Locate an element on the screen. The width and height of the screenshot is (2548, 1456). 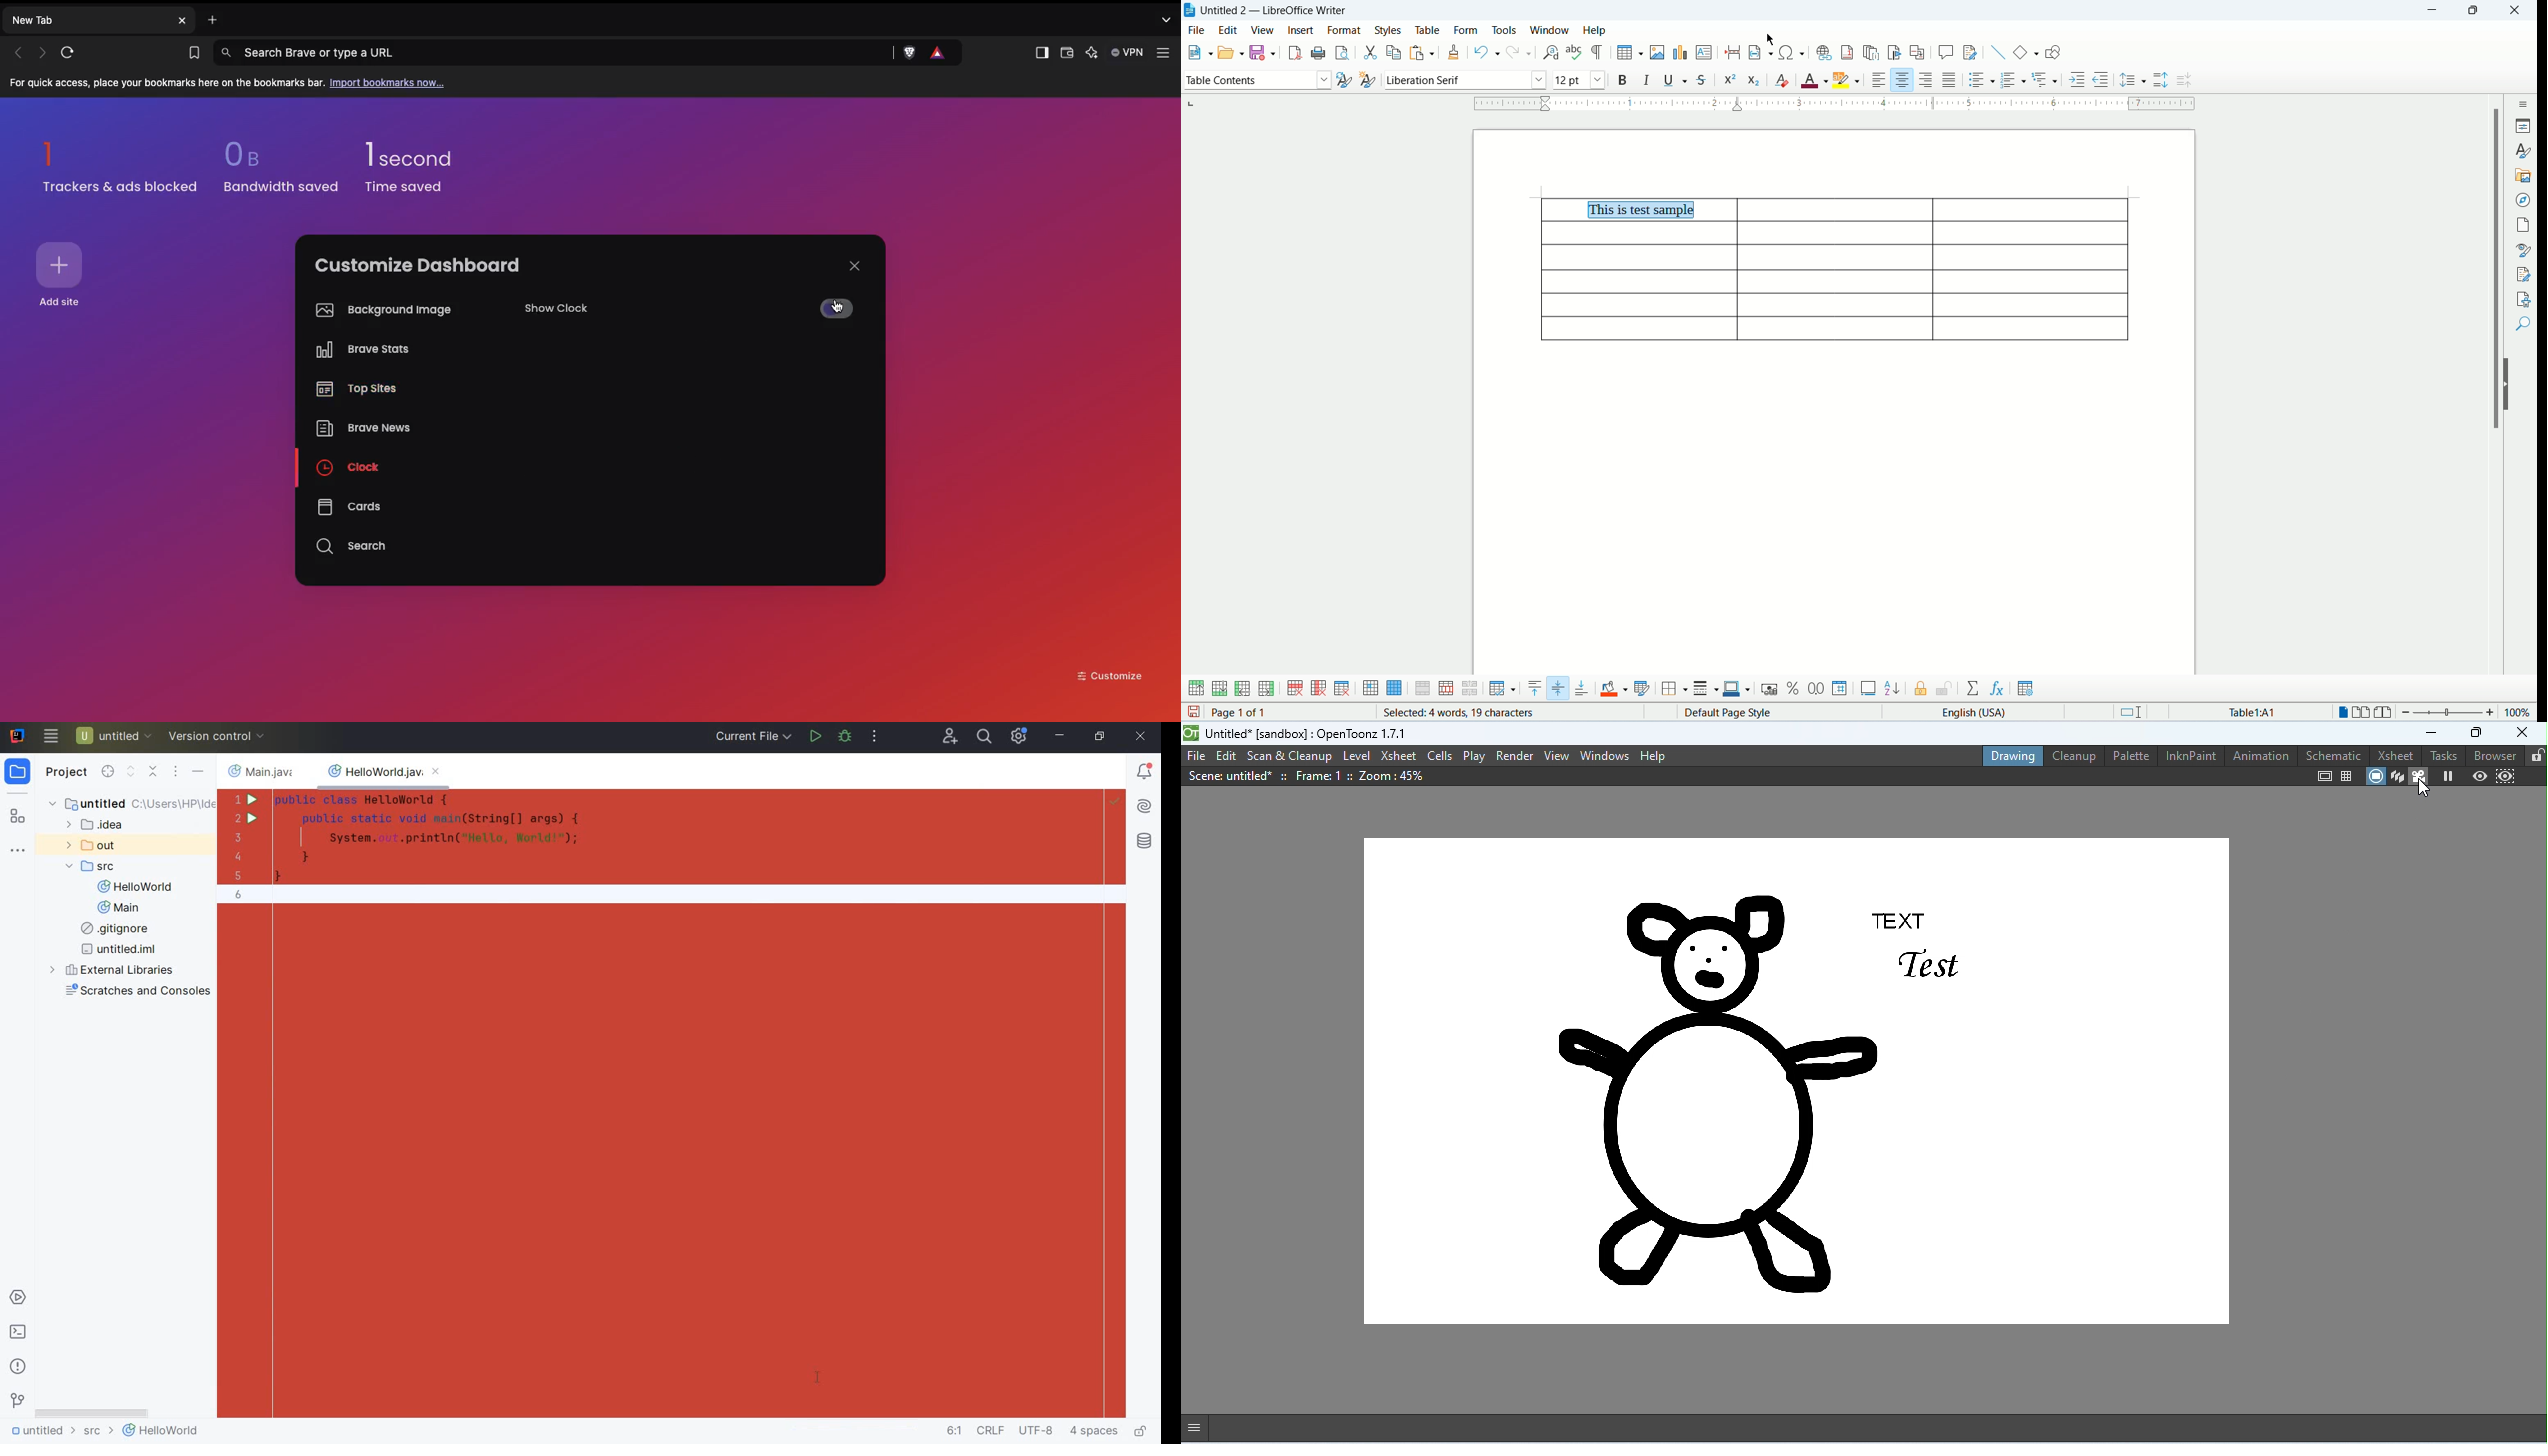
standard selection is located at coordinates (2135, 713).